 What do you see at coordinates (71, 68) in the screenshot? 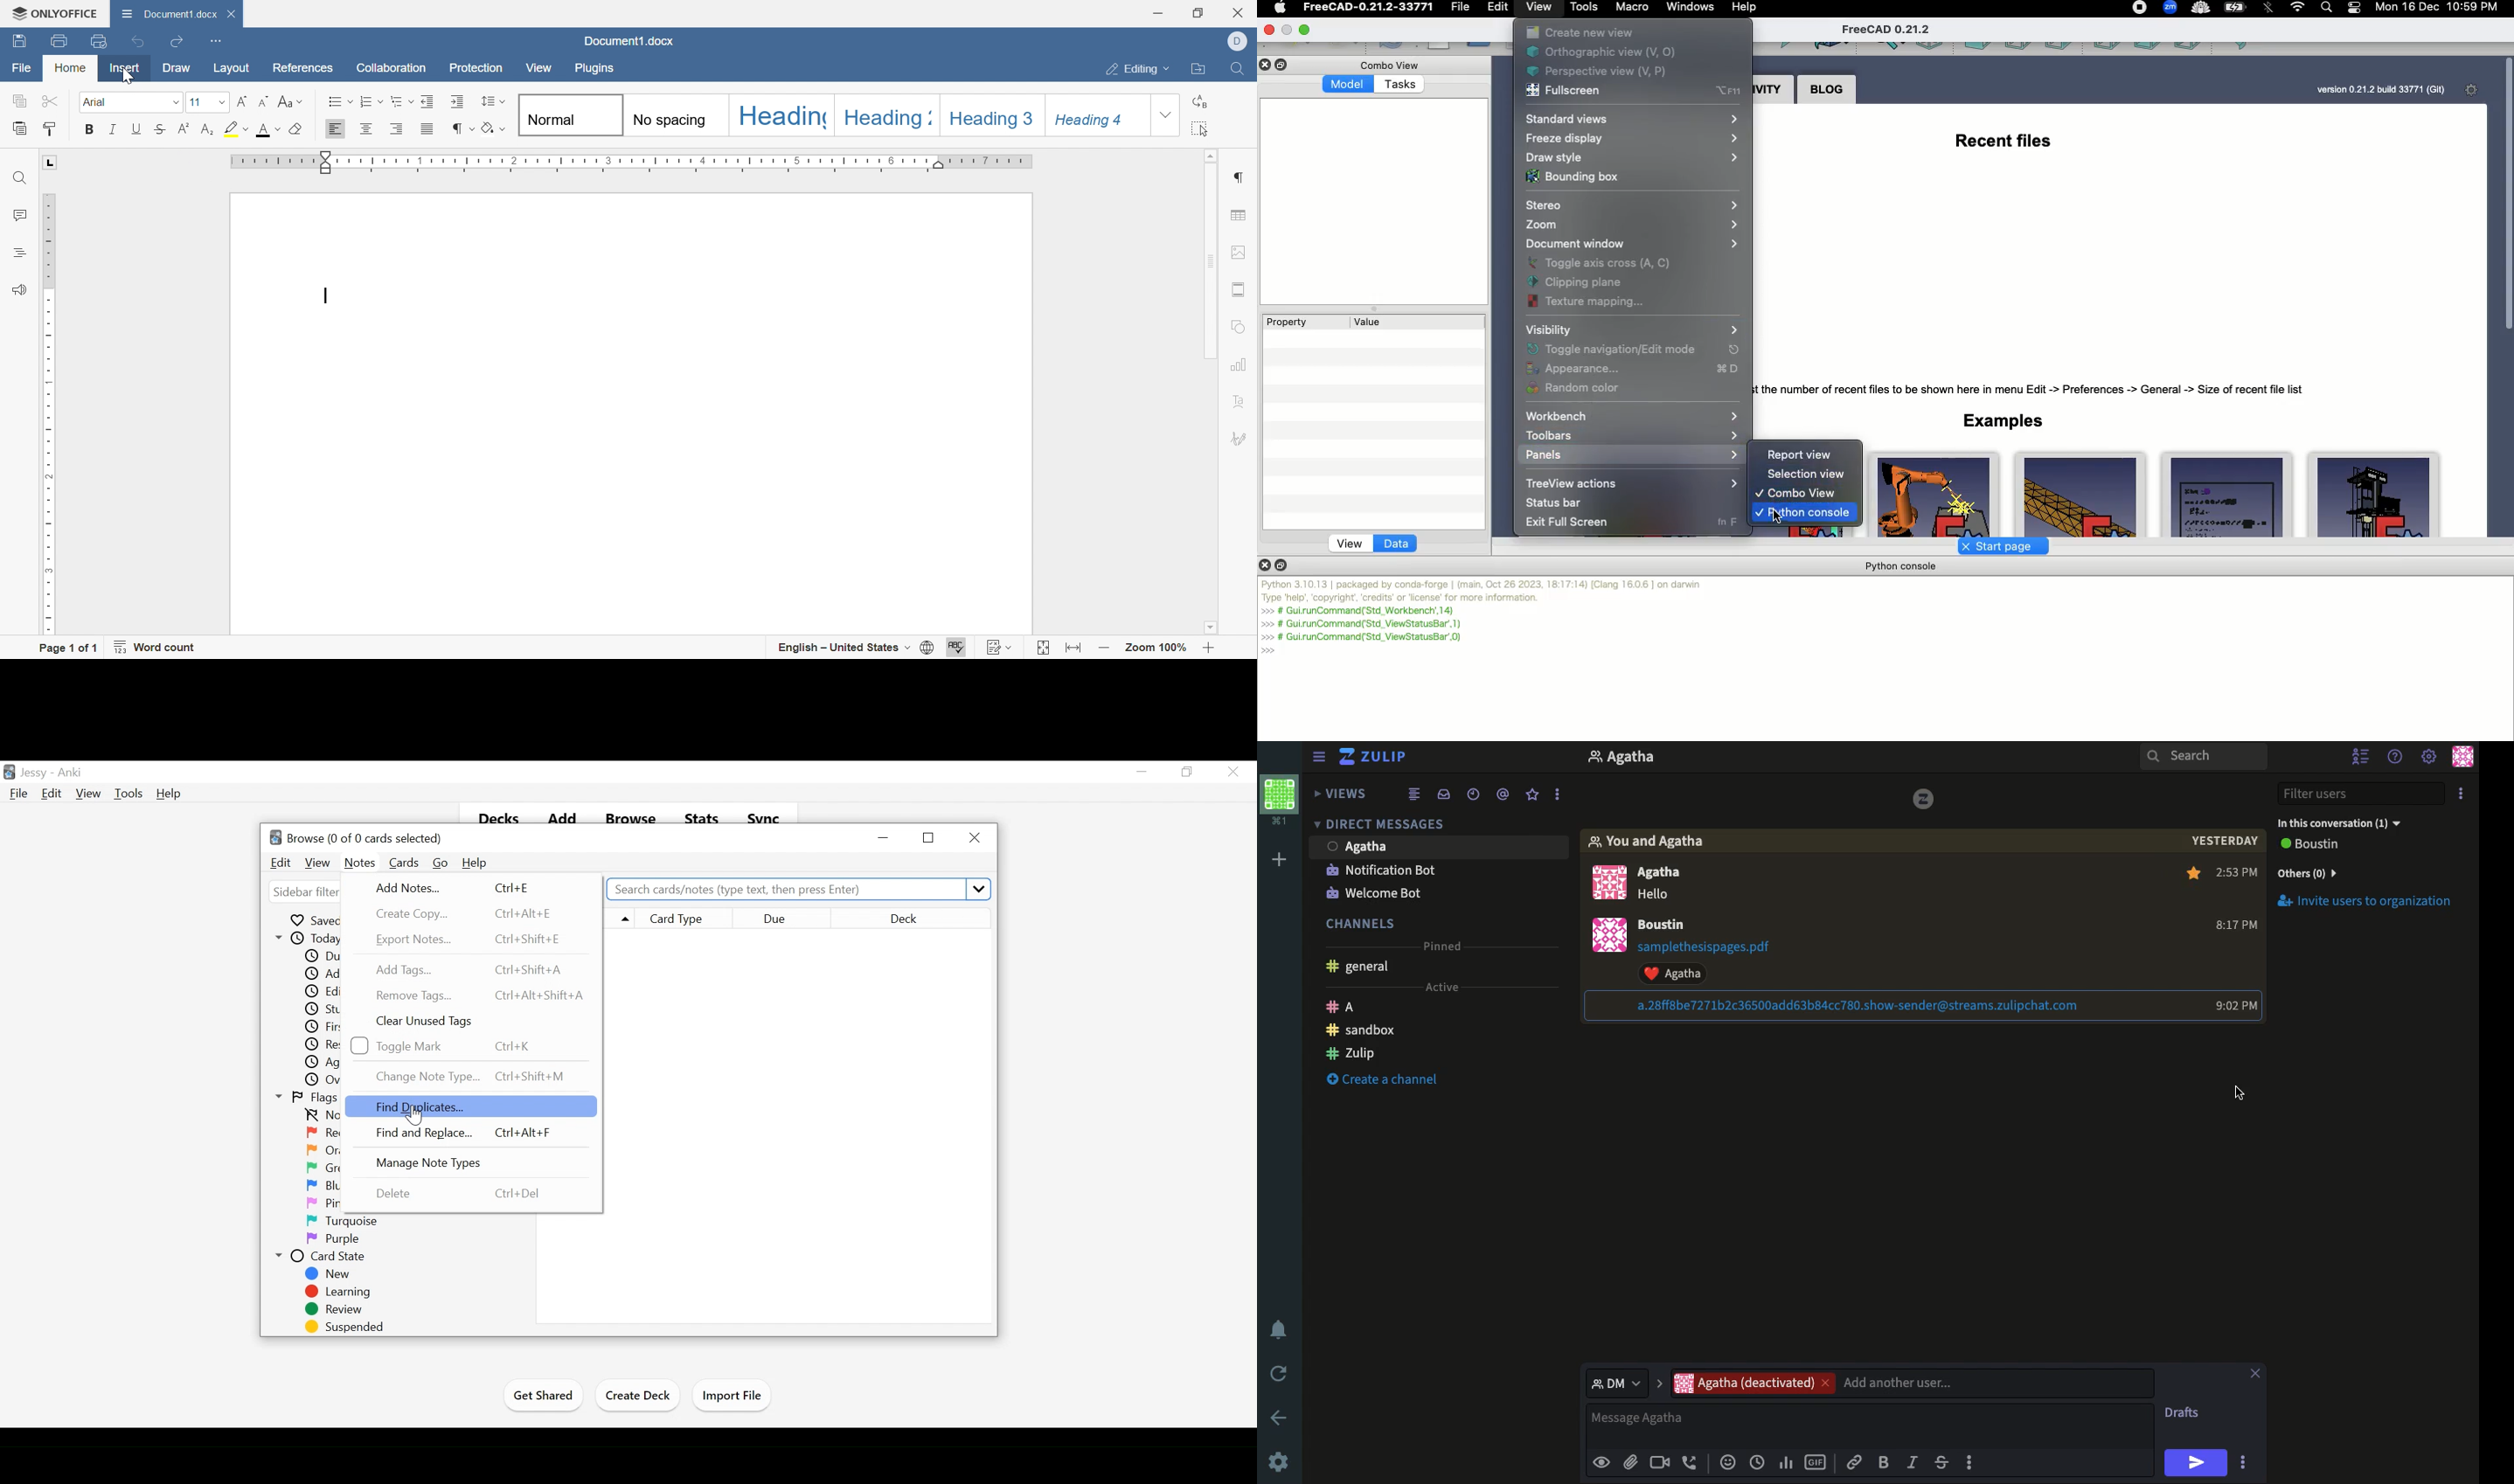
I see `Home` at bounding box center [71, 68].